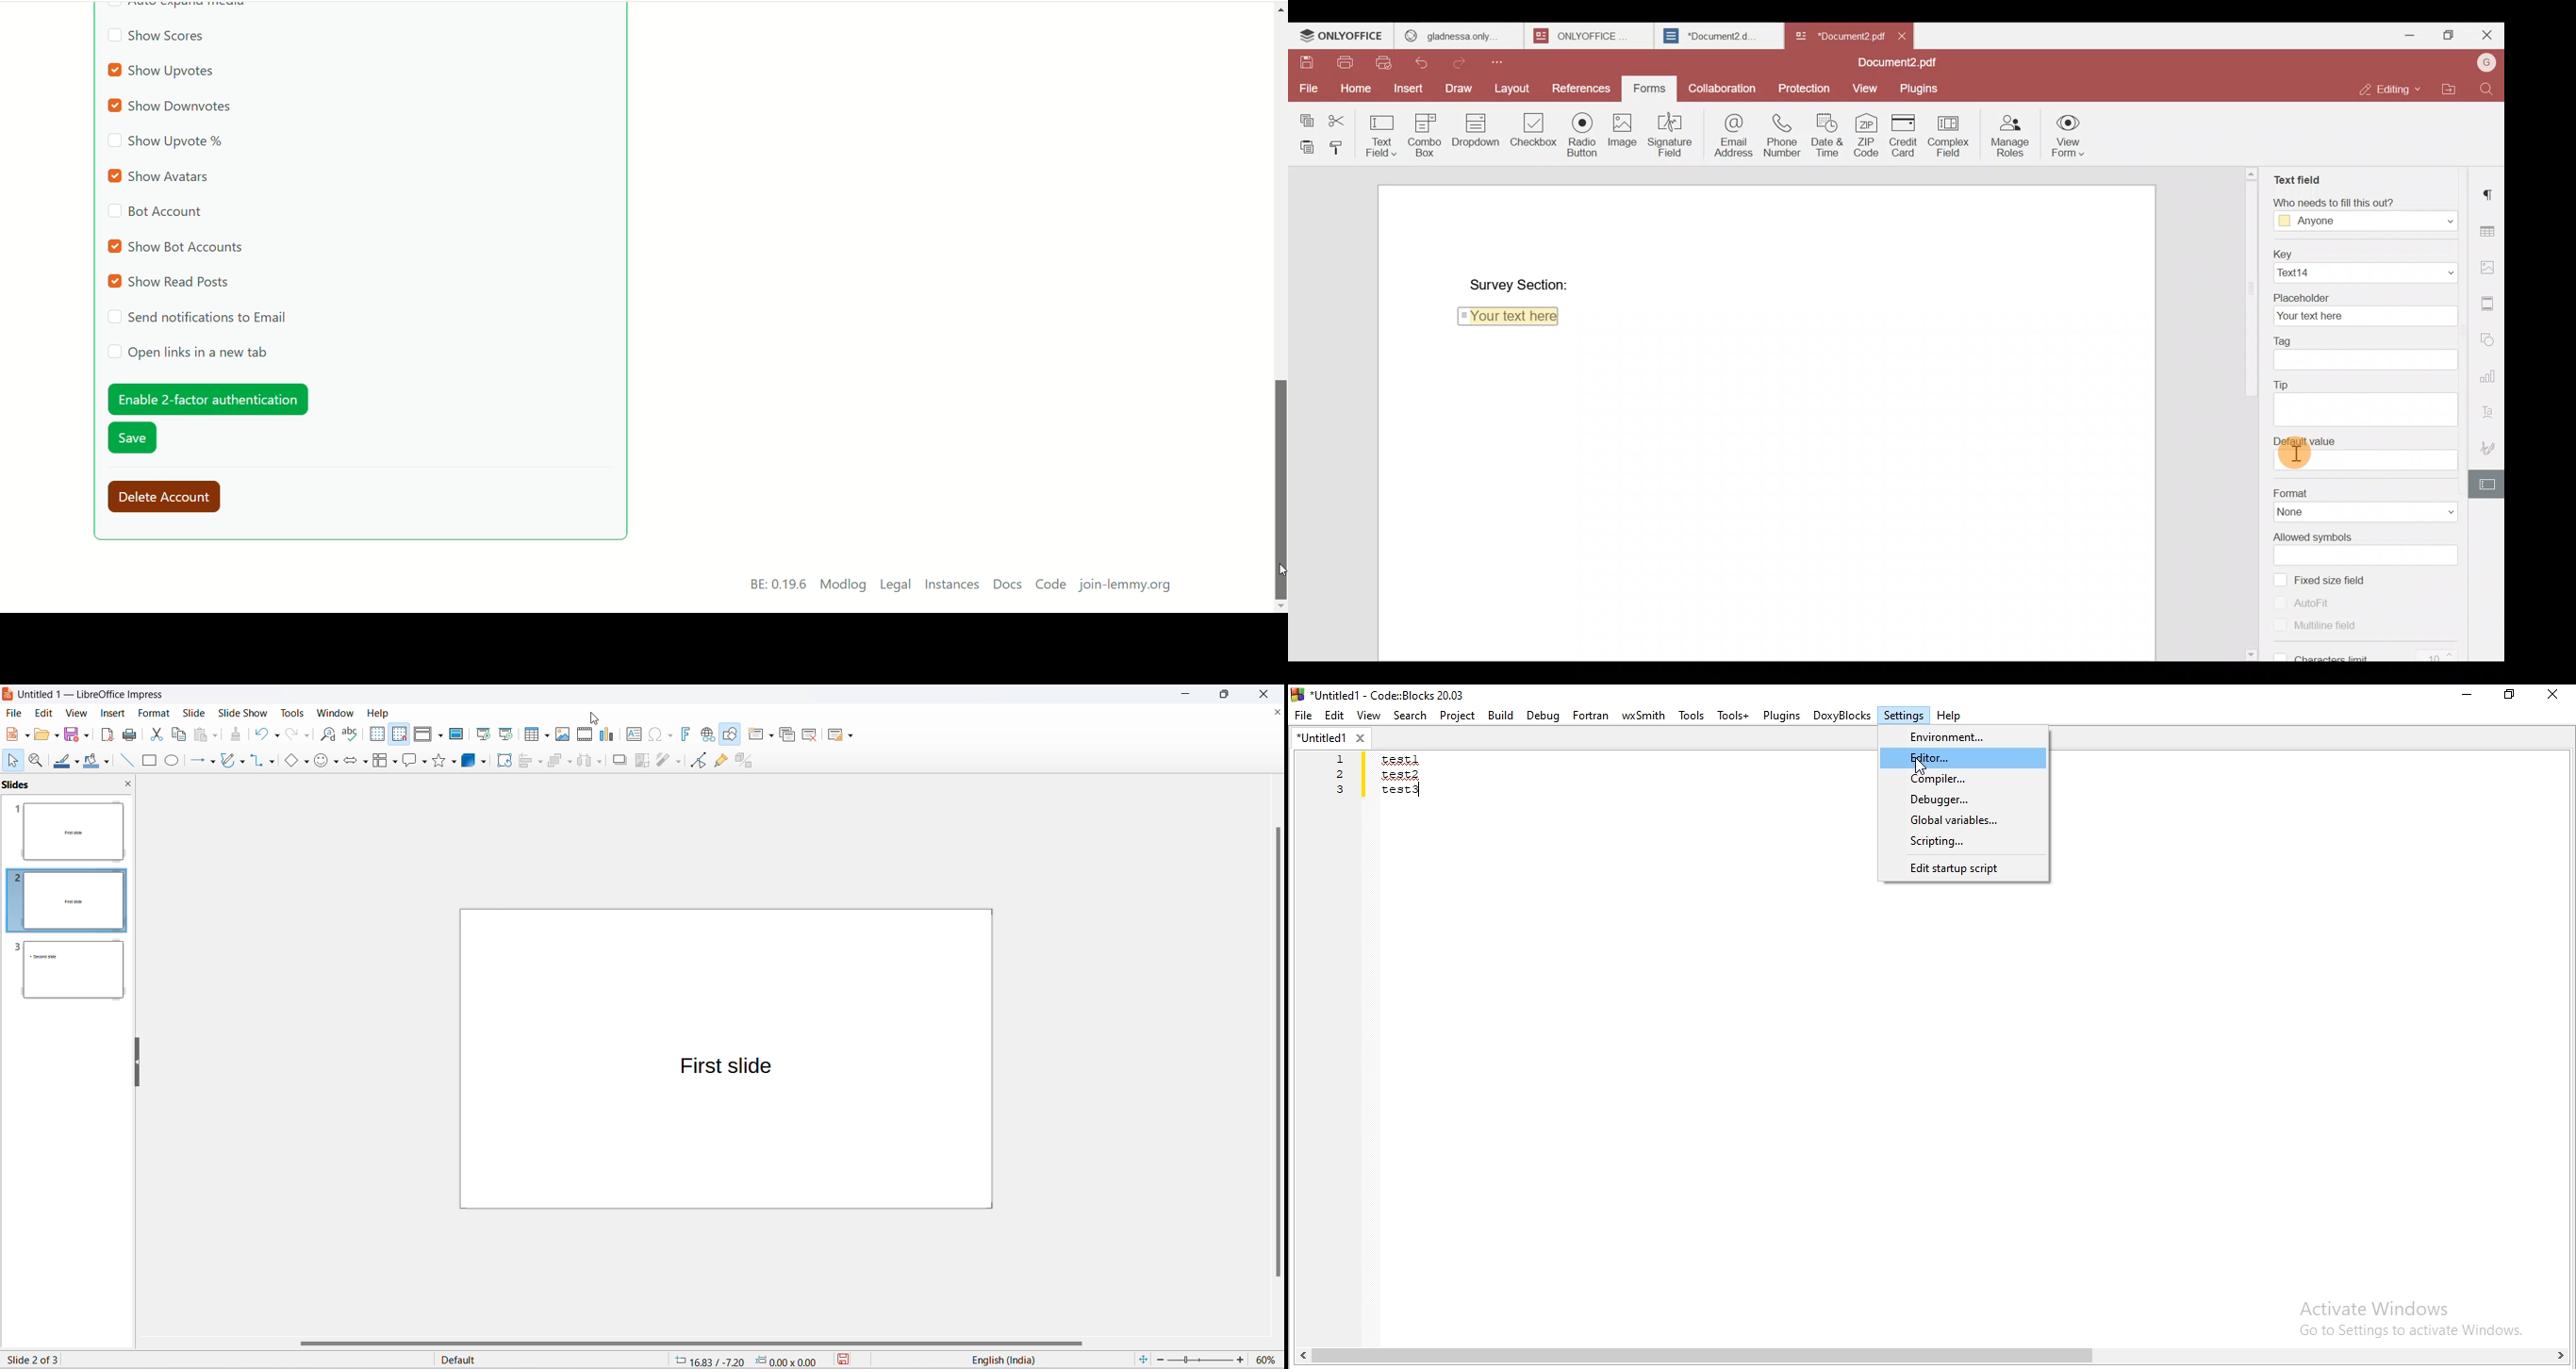 This screenshot has width=2576, height=1372. I want to click on table grid, so click(547, 737).